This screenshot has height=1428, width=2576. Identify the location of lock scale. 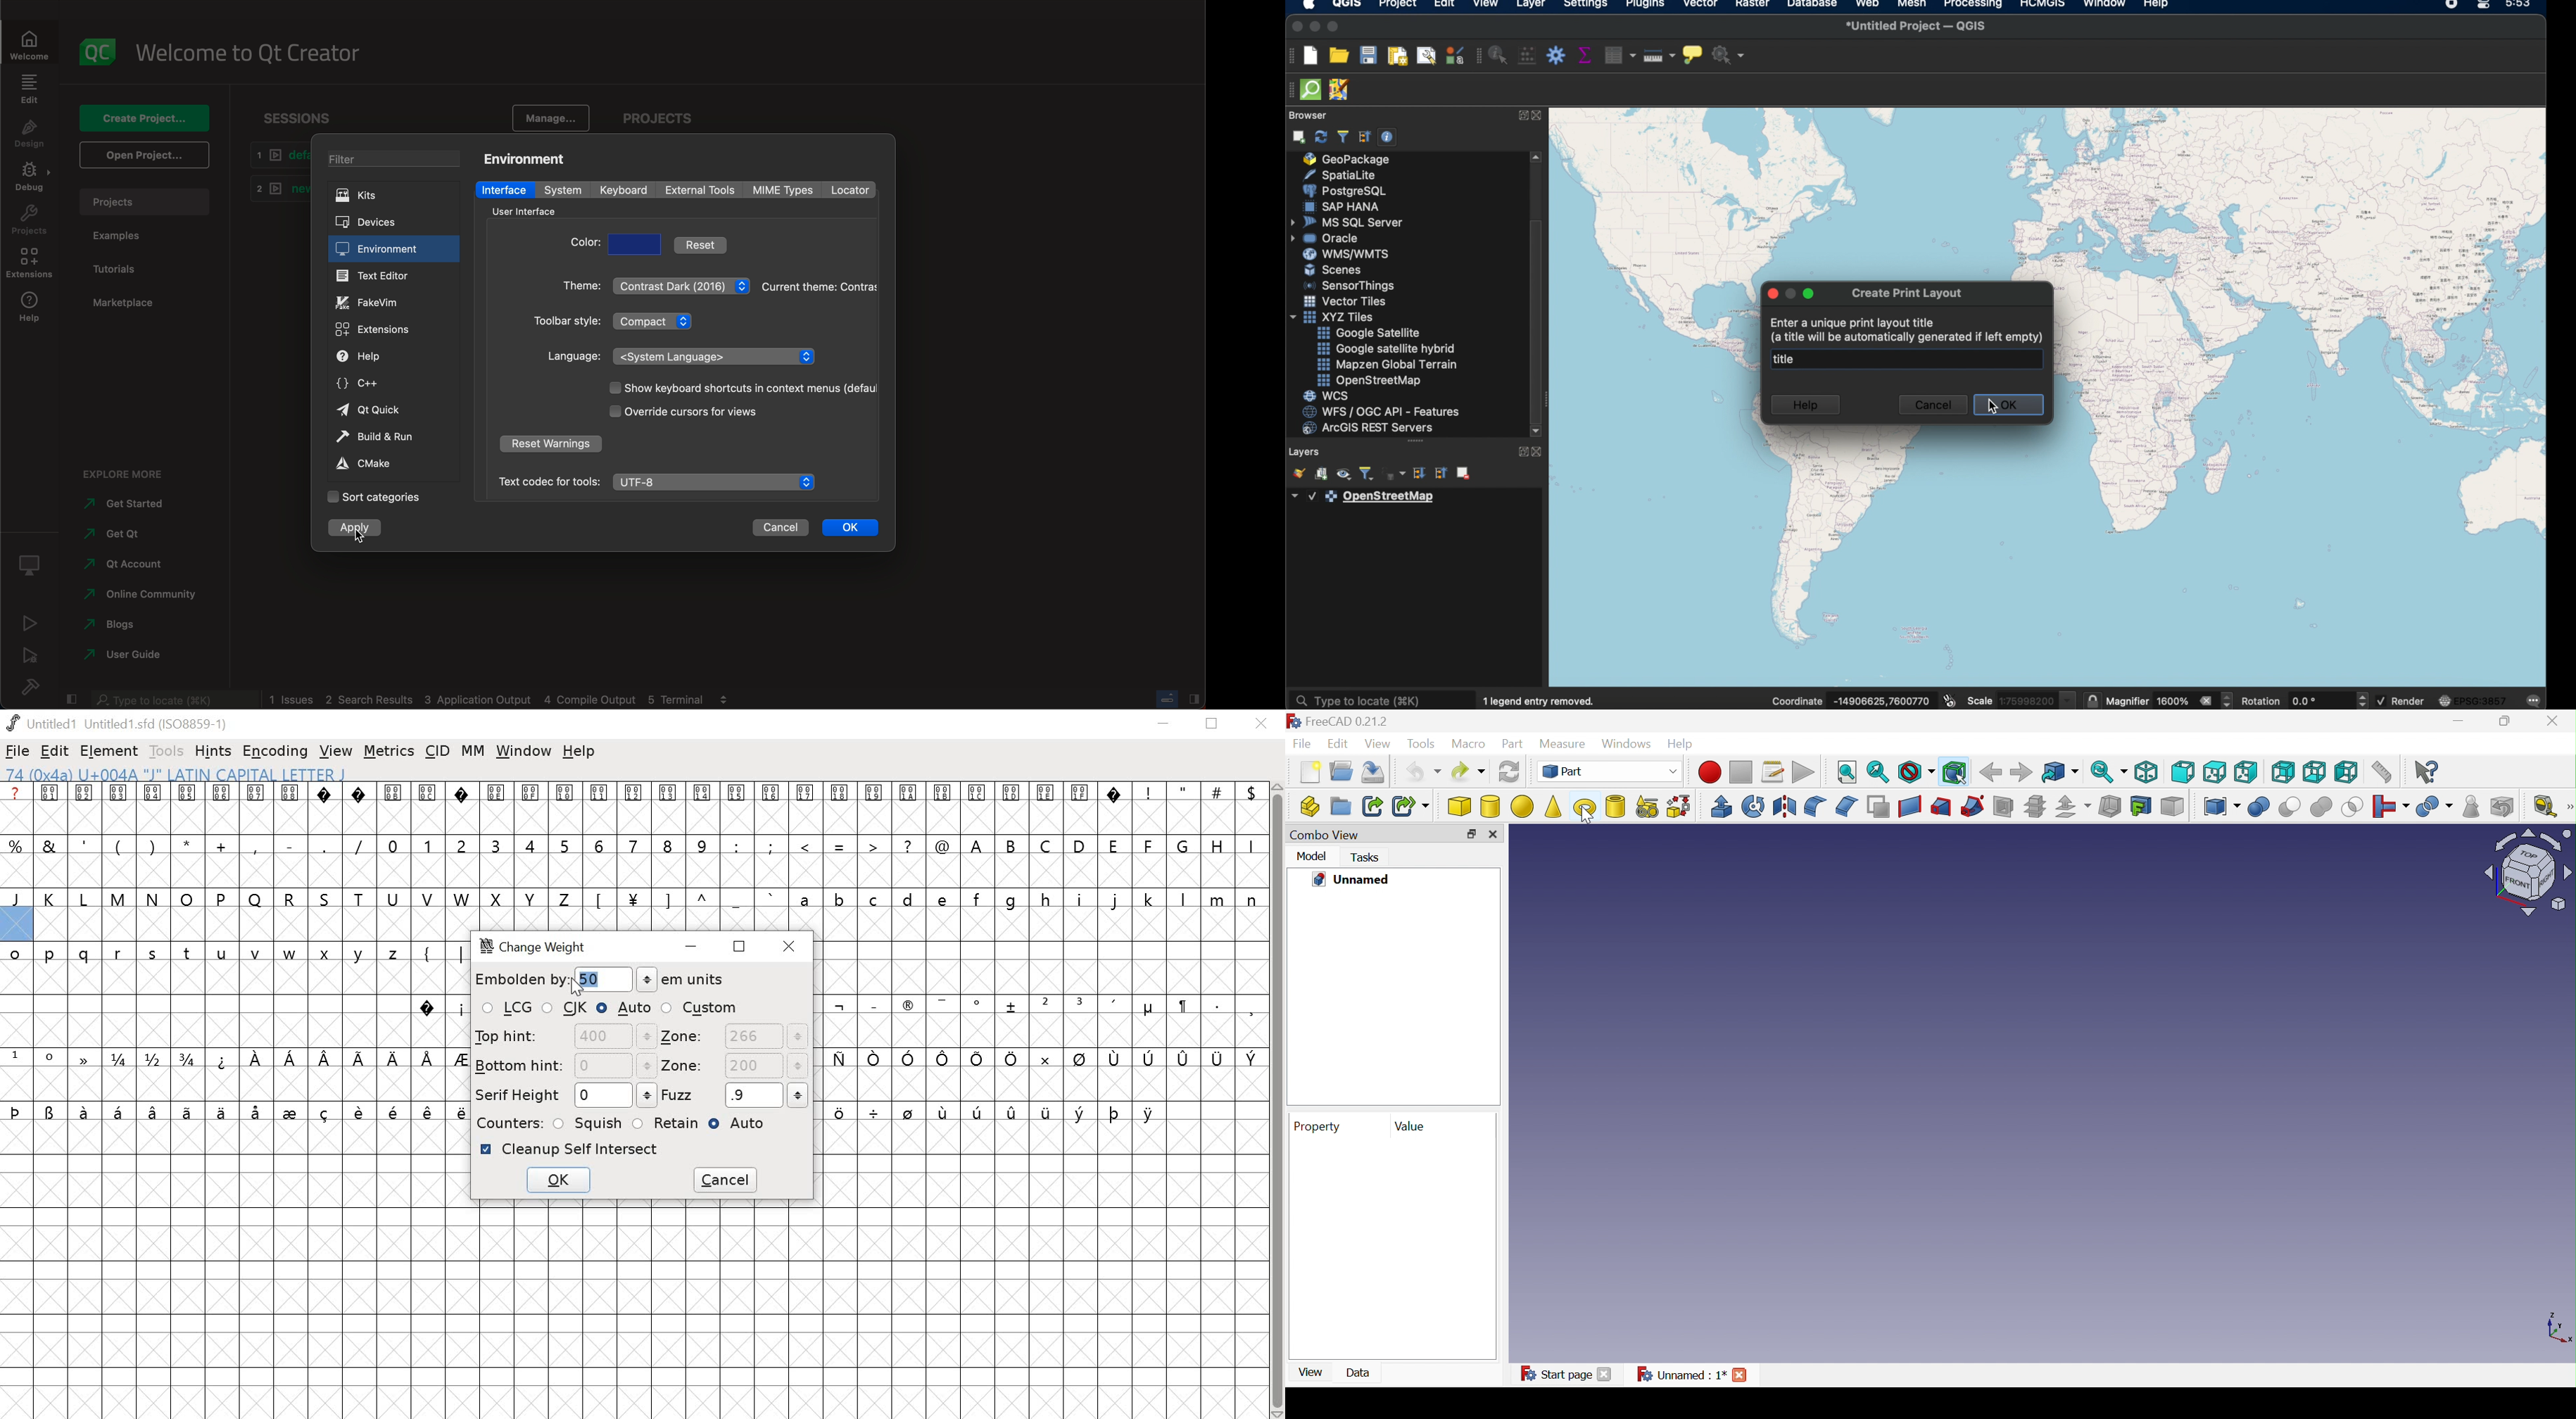
(2093, 698).